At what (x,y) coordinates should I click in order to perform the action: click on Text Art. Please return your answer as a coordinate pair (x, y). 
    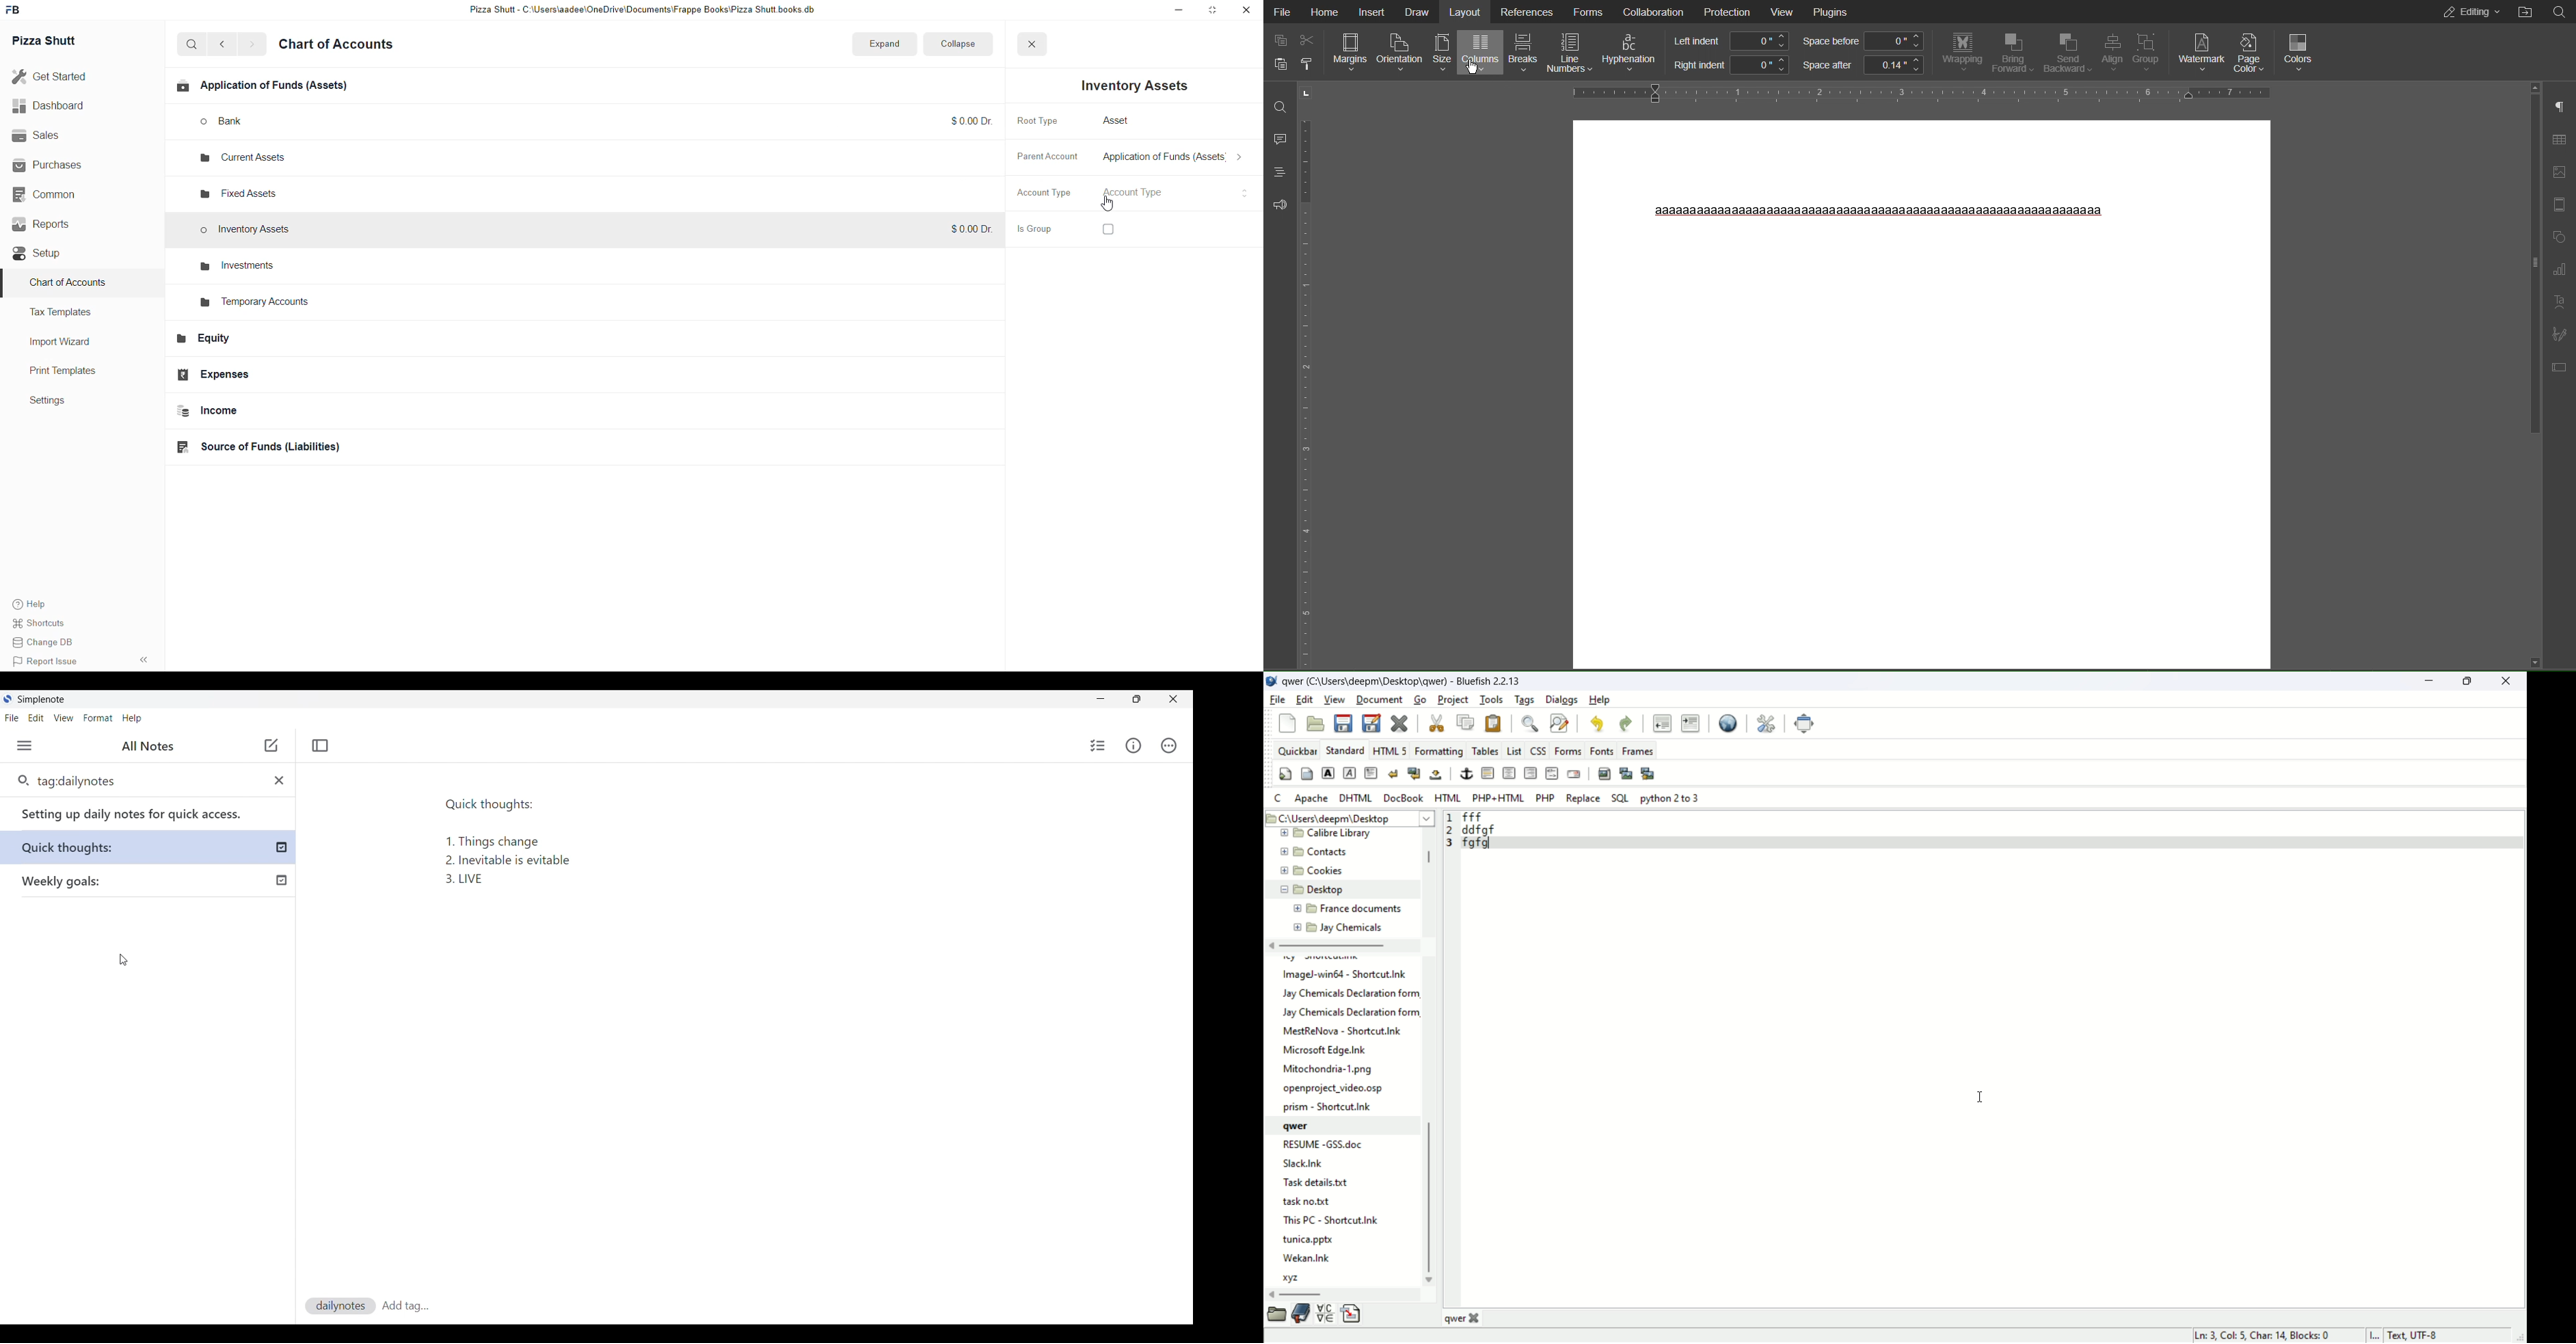
    Looking at the image, I should click on (2560, 302).